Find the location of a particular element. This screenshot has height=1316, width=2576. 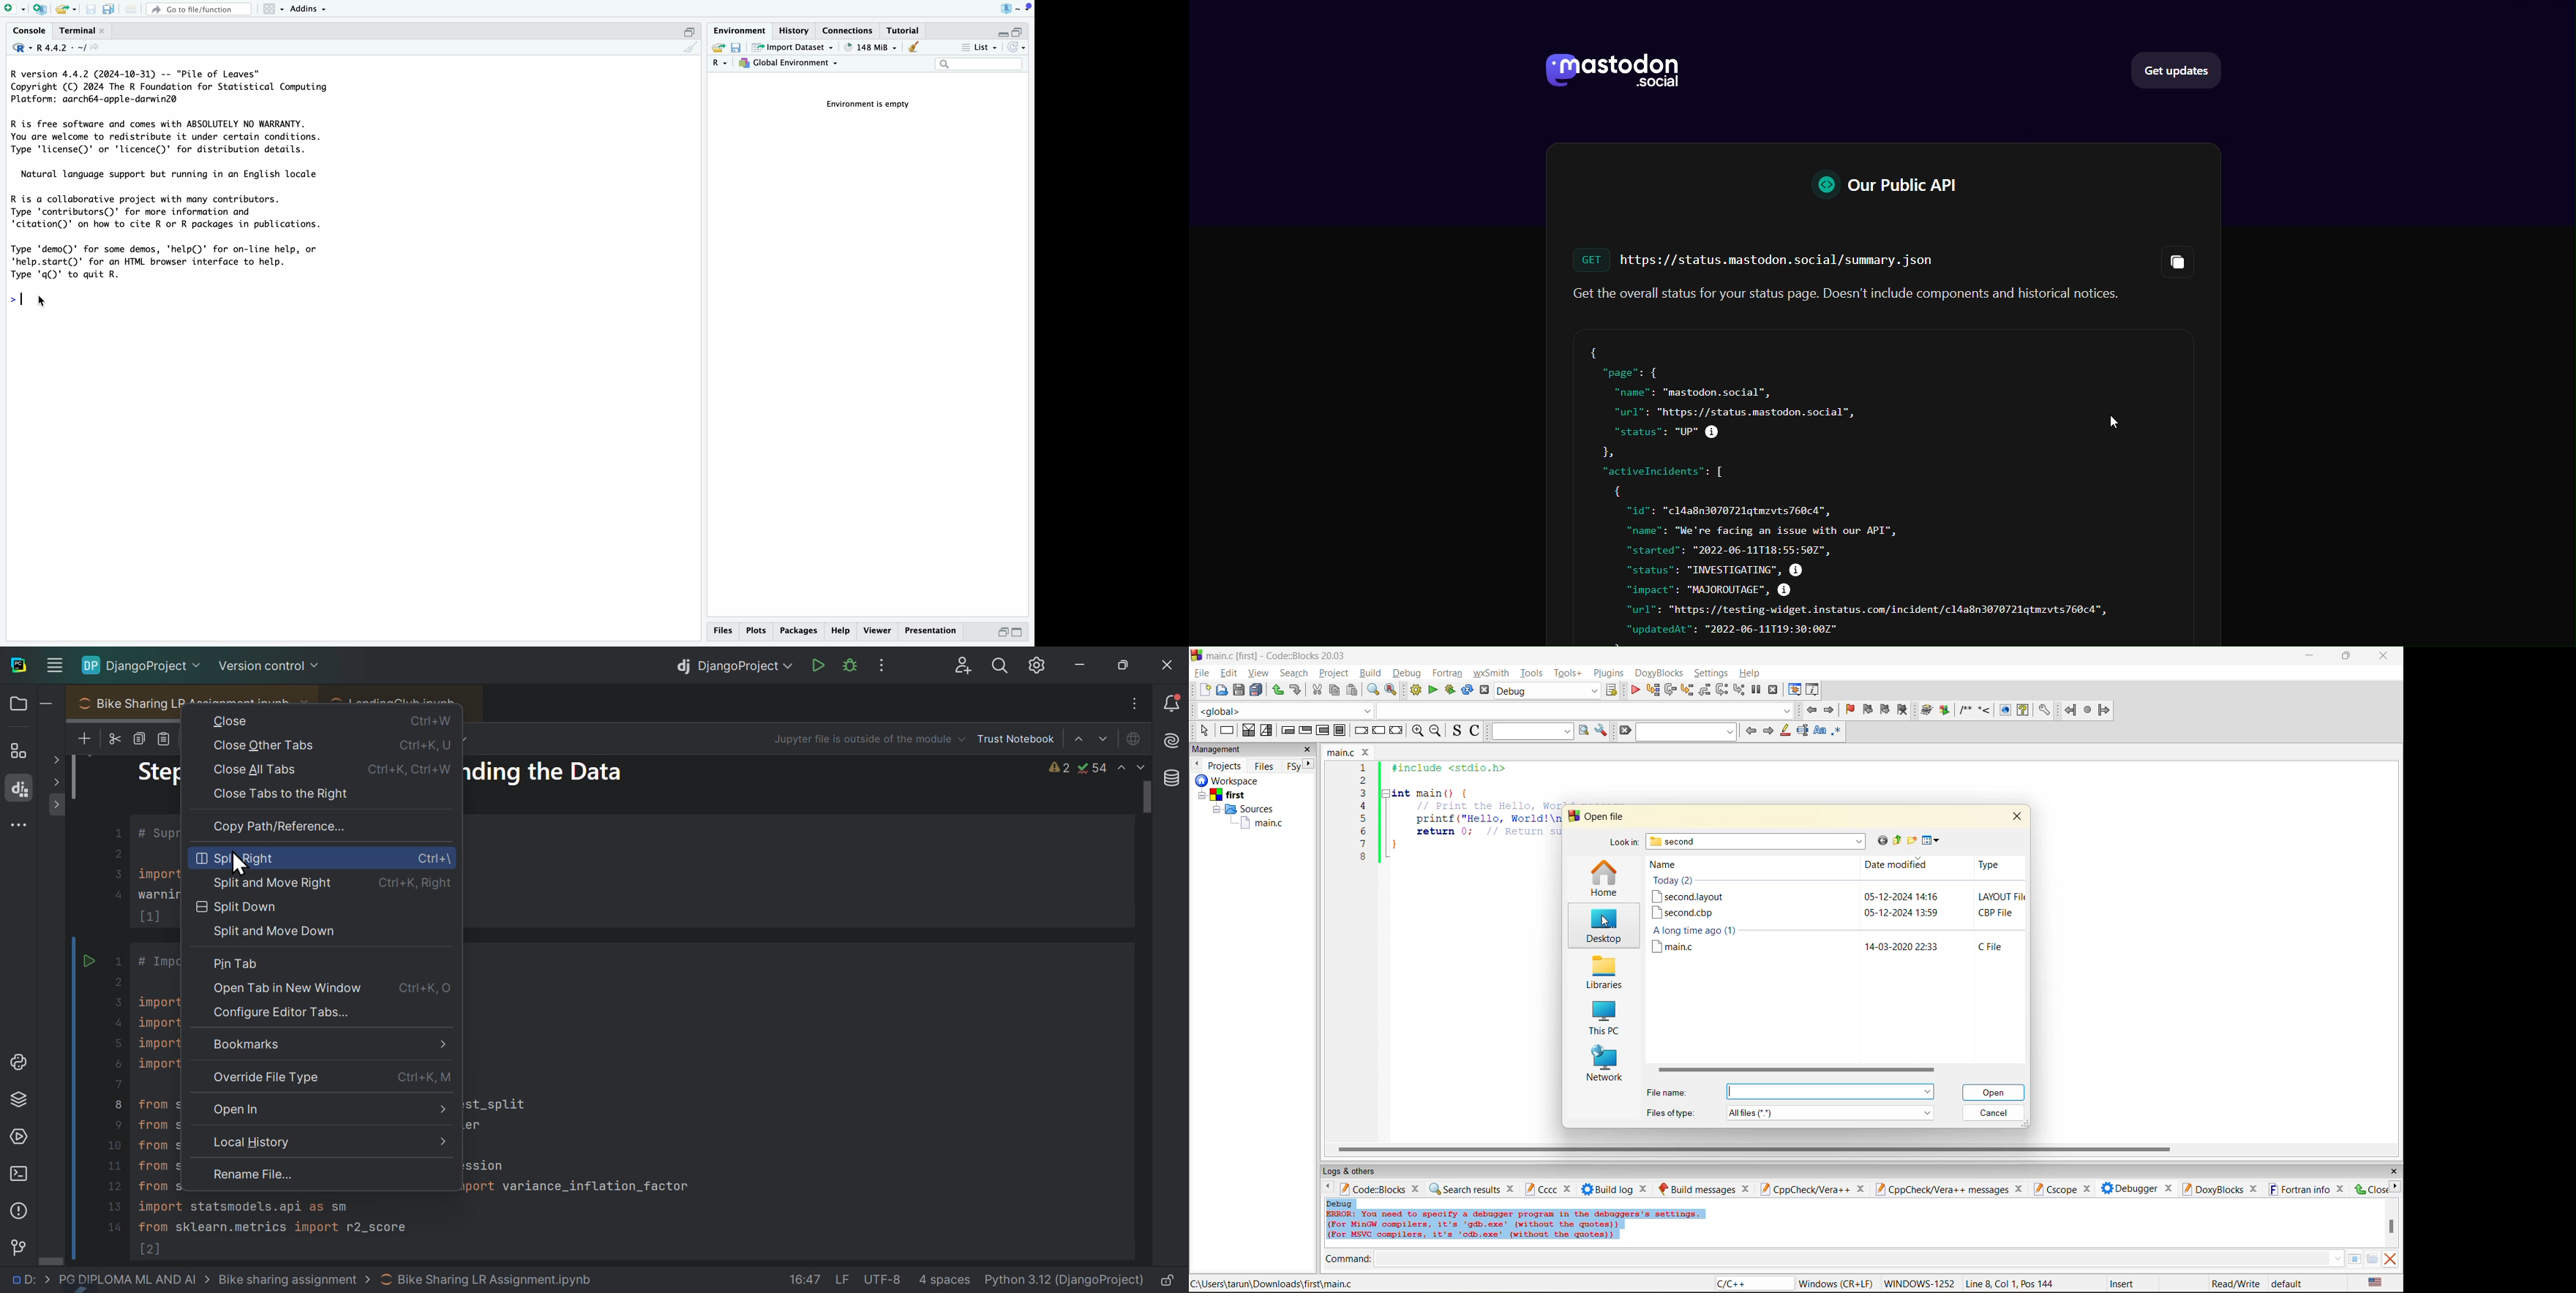

break debugger is located at coordinates (1756, 690).